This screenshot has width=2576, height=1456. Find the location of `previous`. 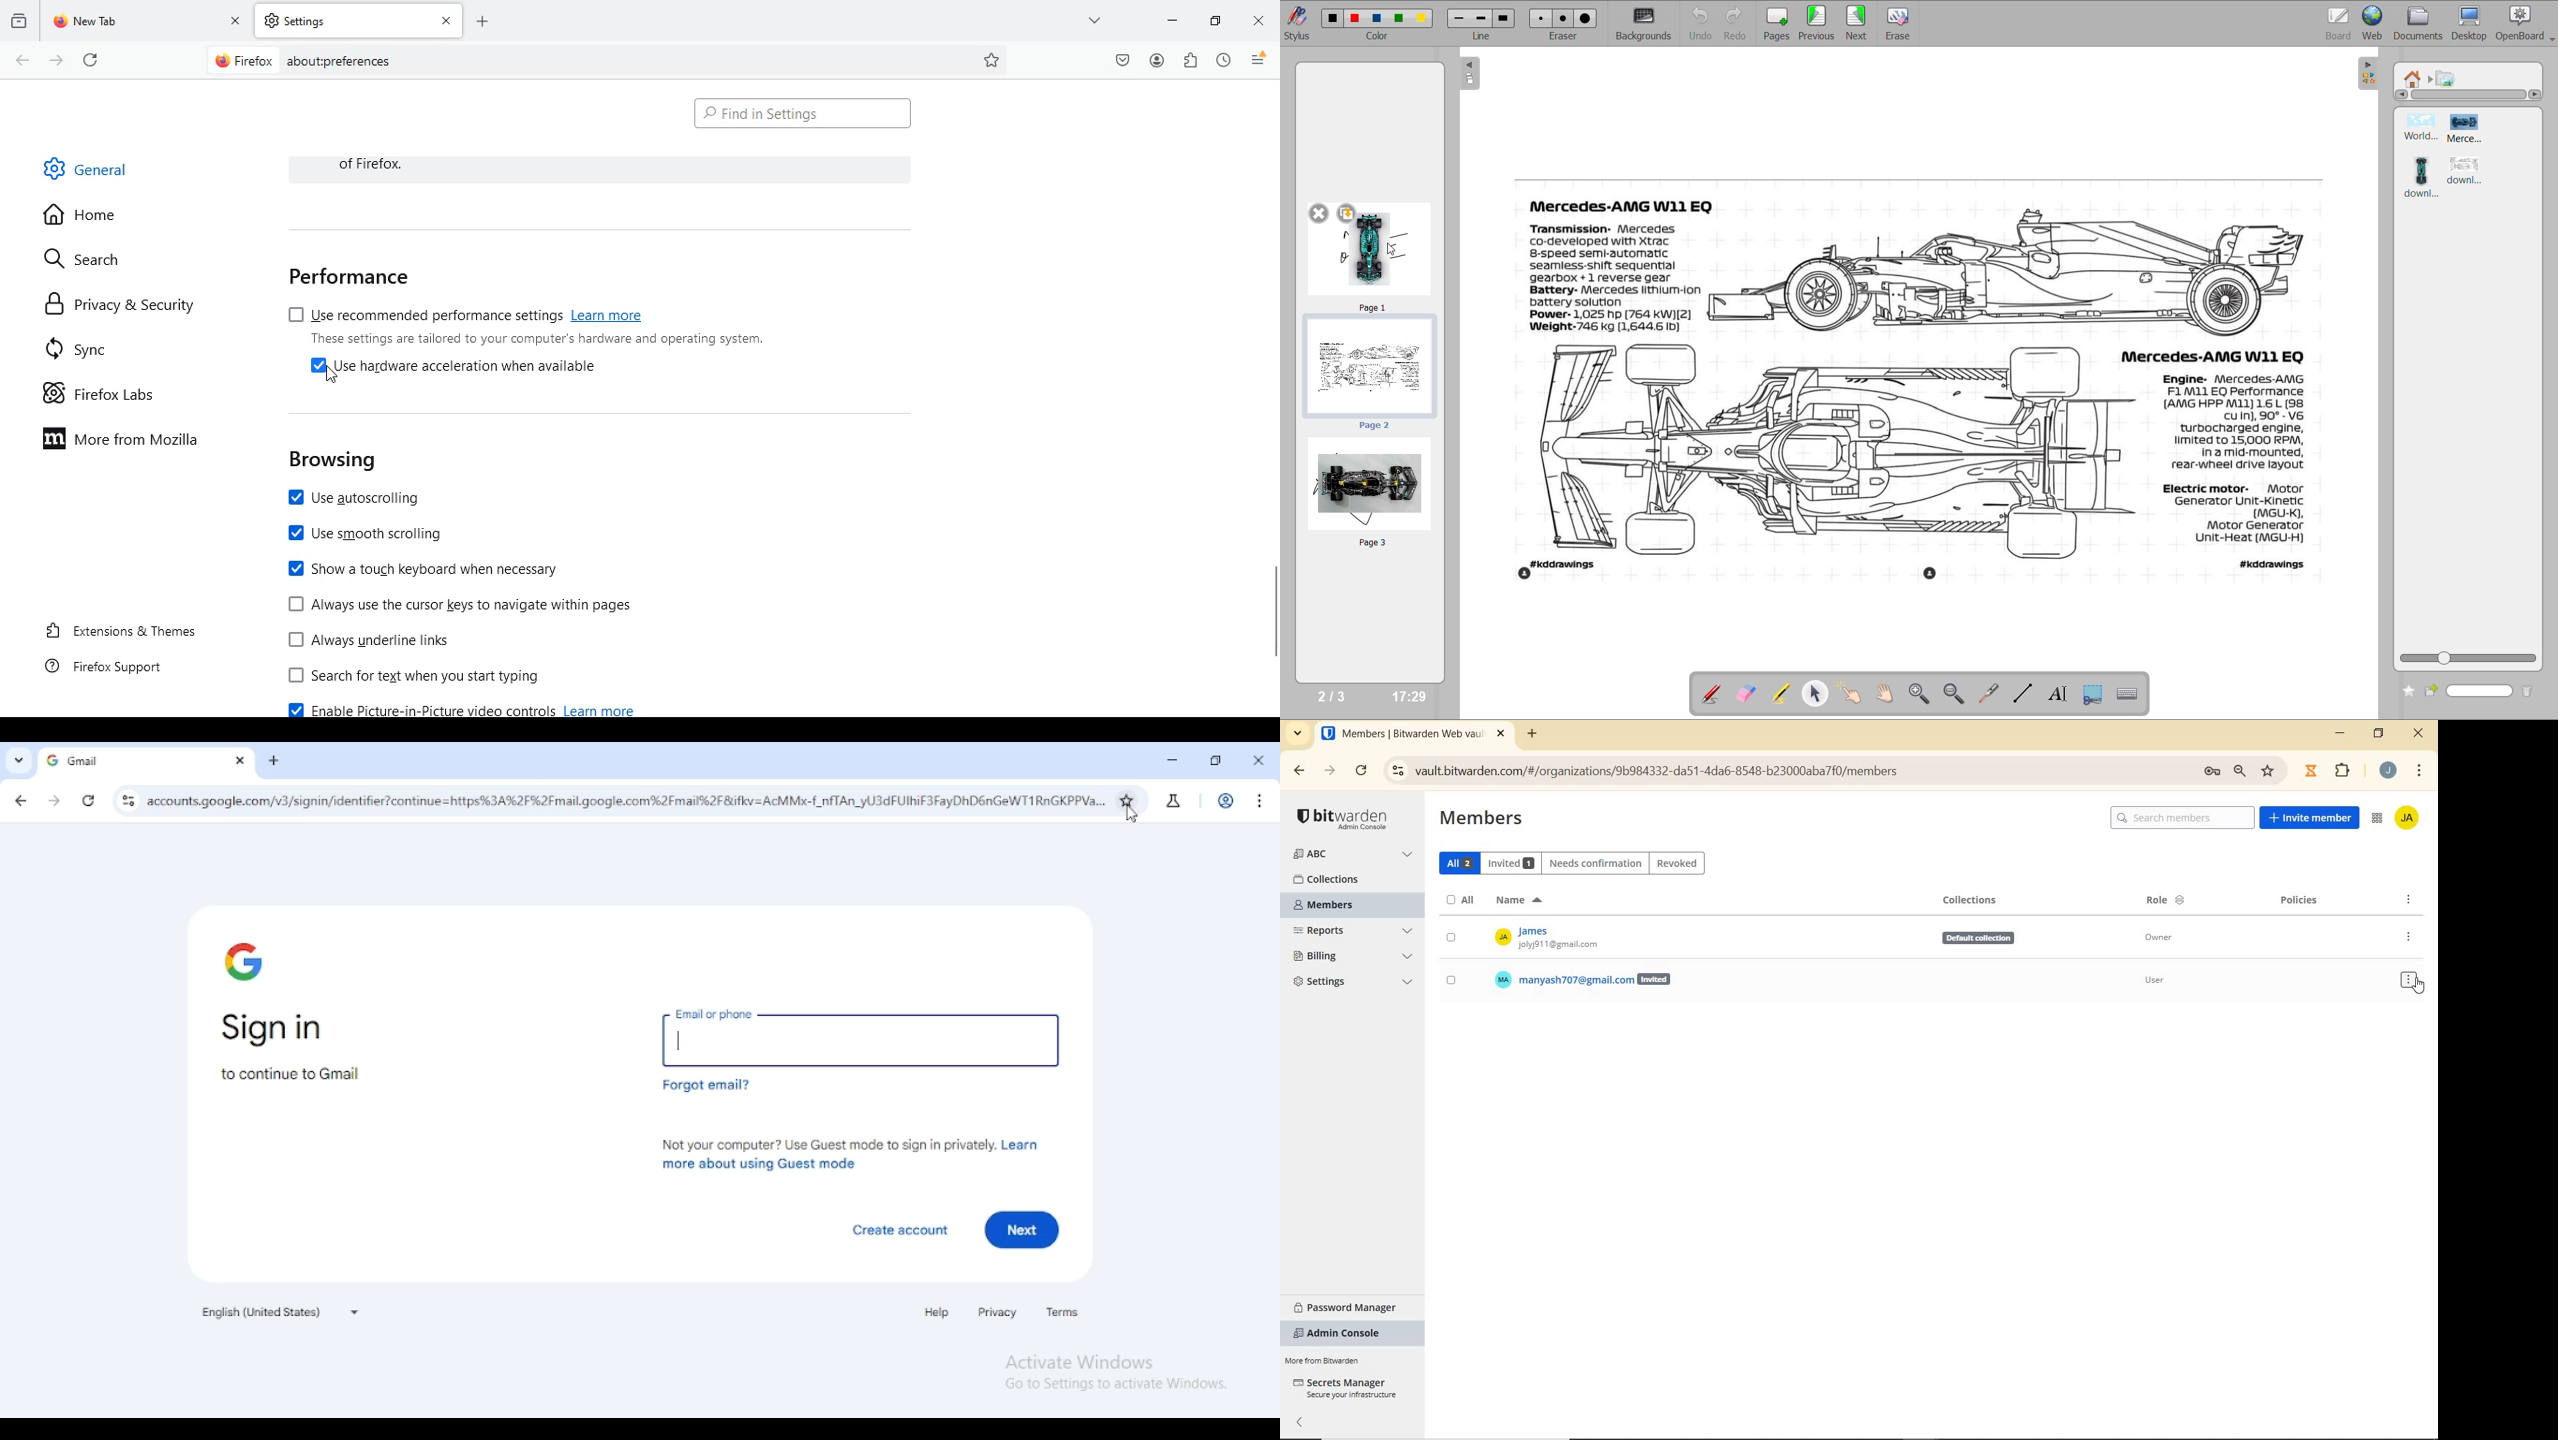

previous is located at coordinates (1817, 23).